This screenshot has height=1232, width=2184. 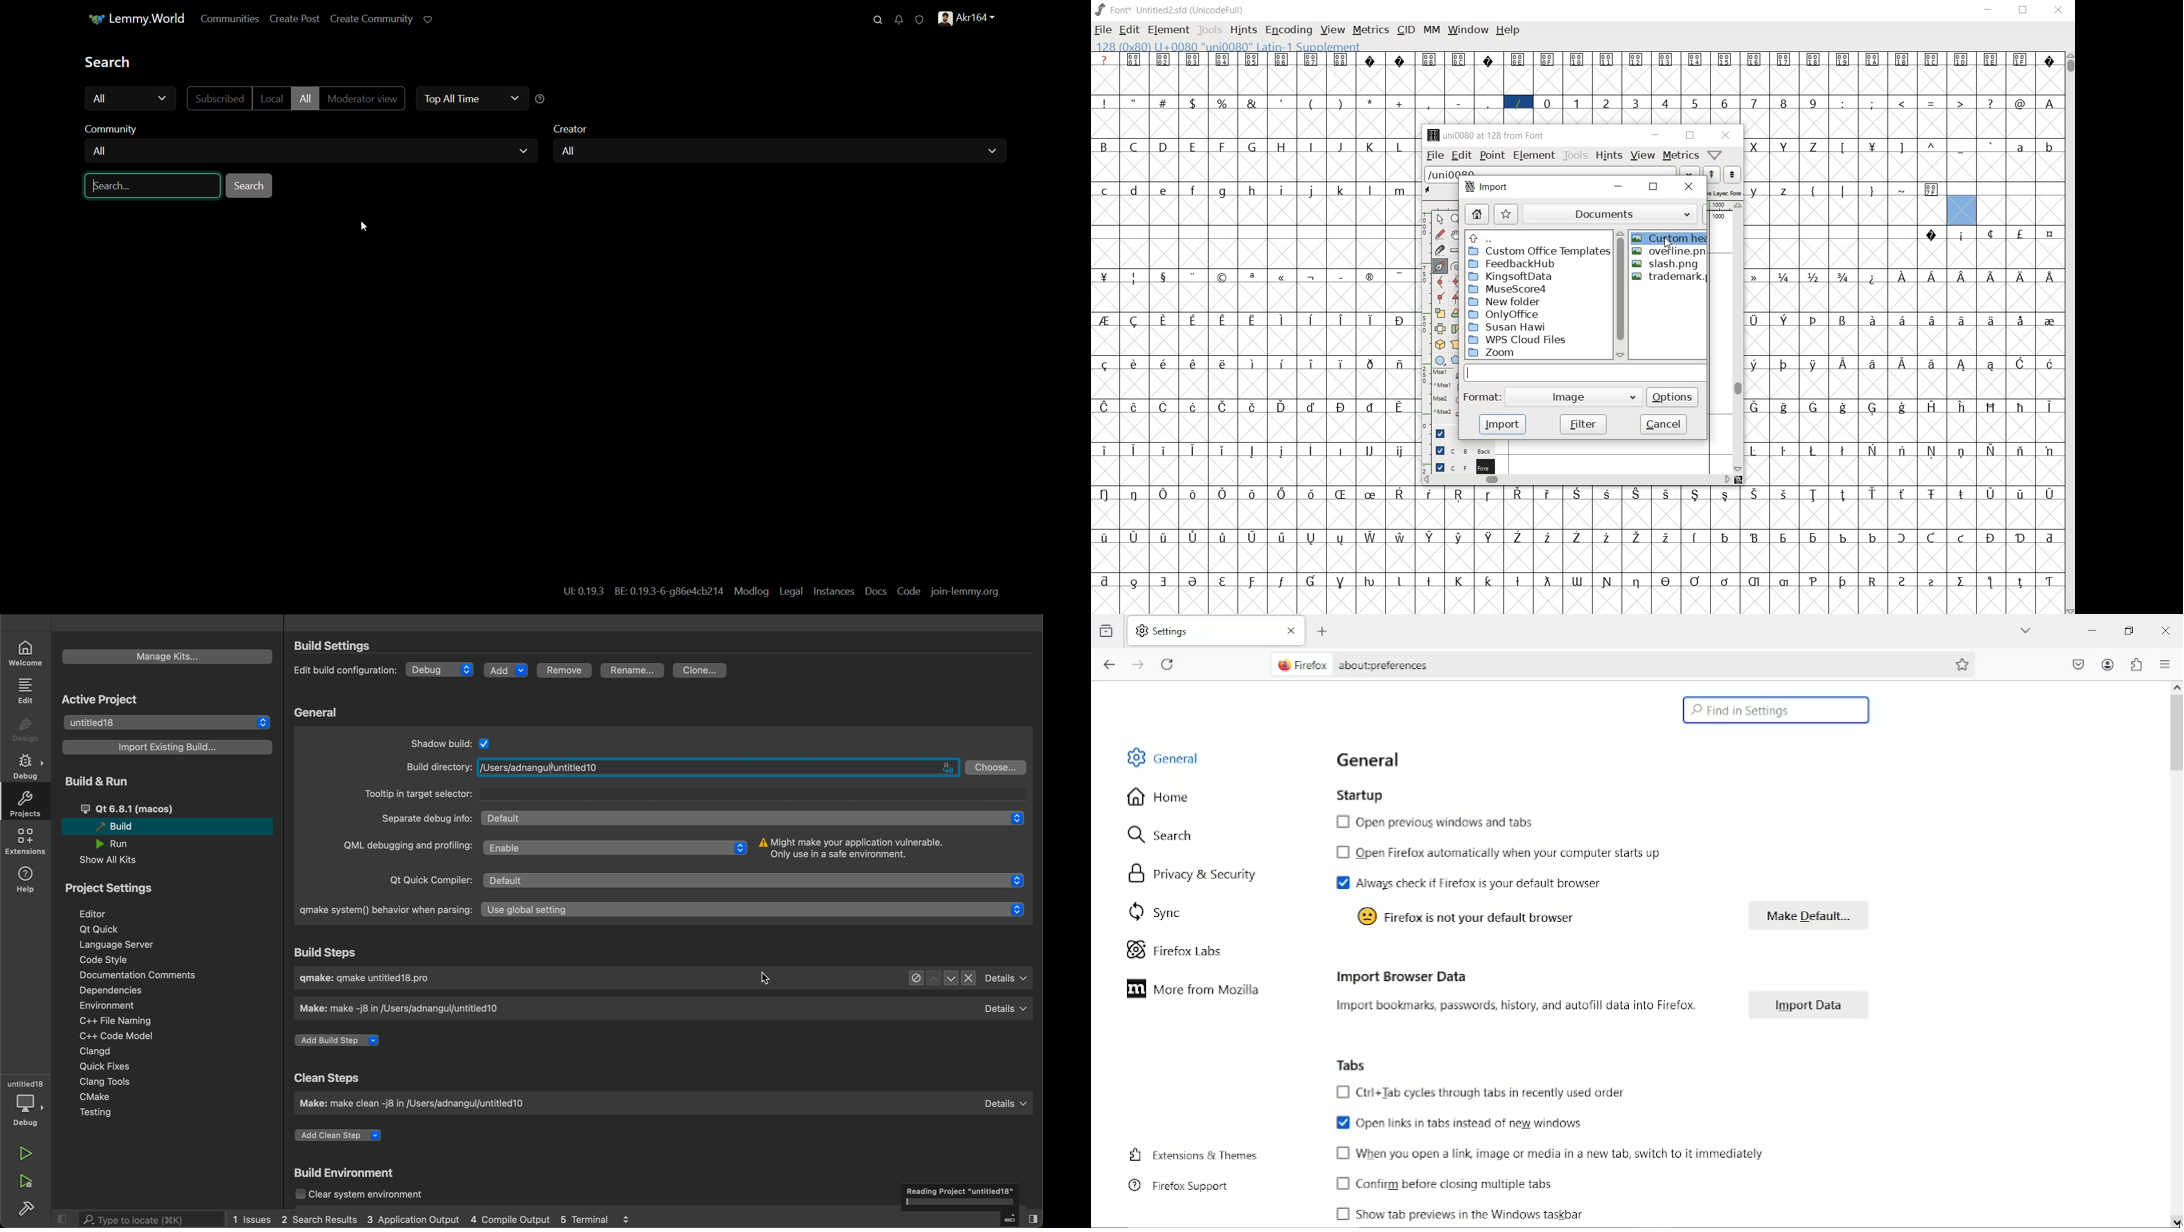 I want to click on search bar, so click(x=152, y=186).